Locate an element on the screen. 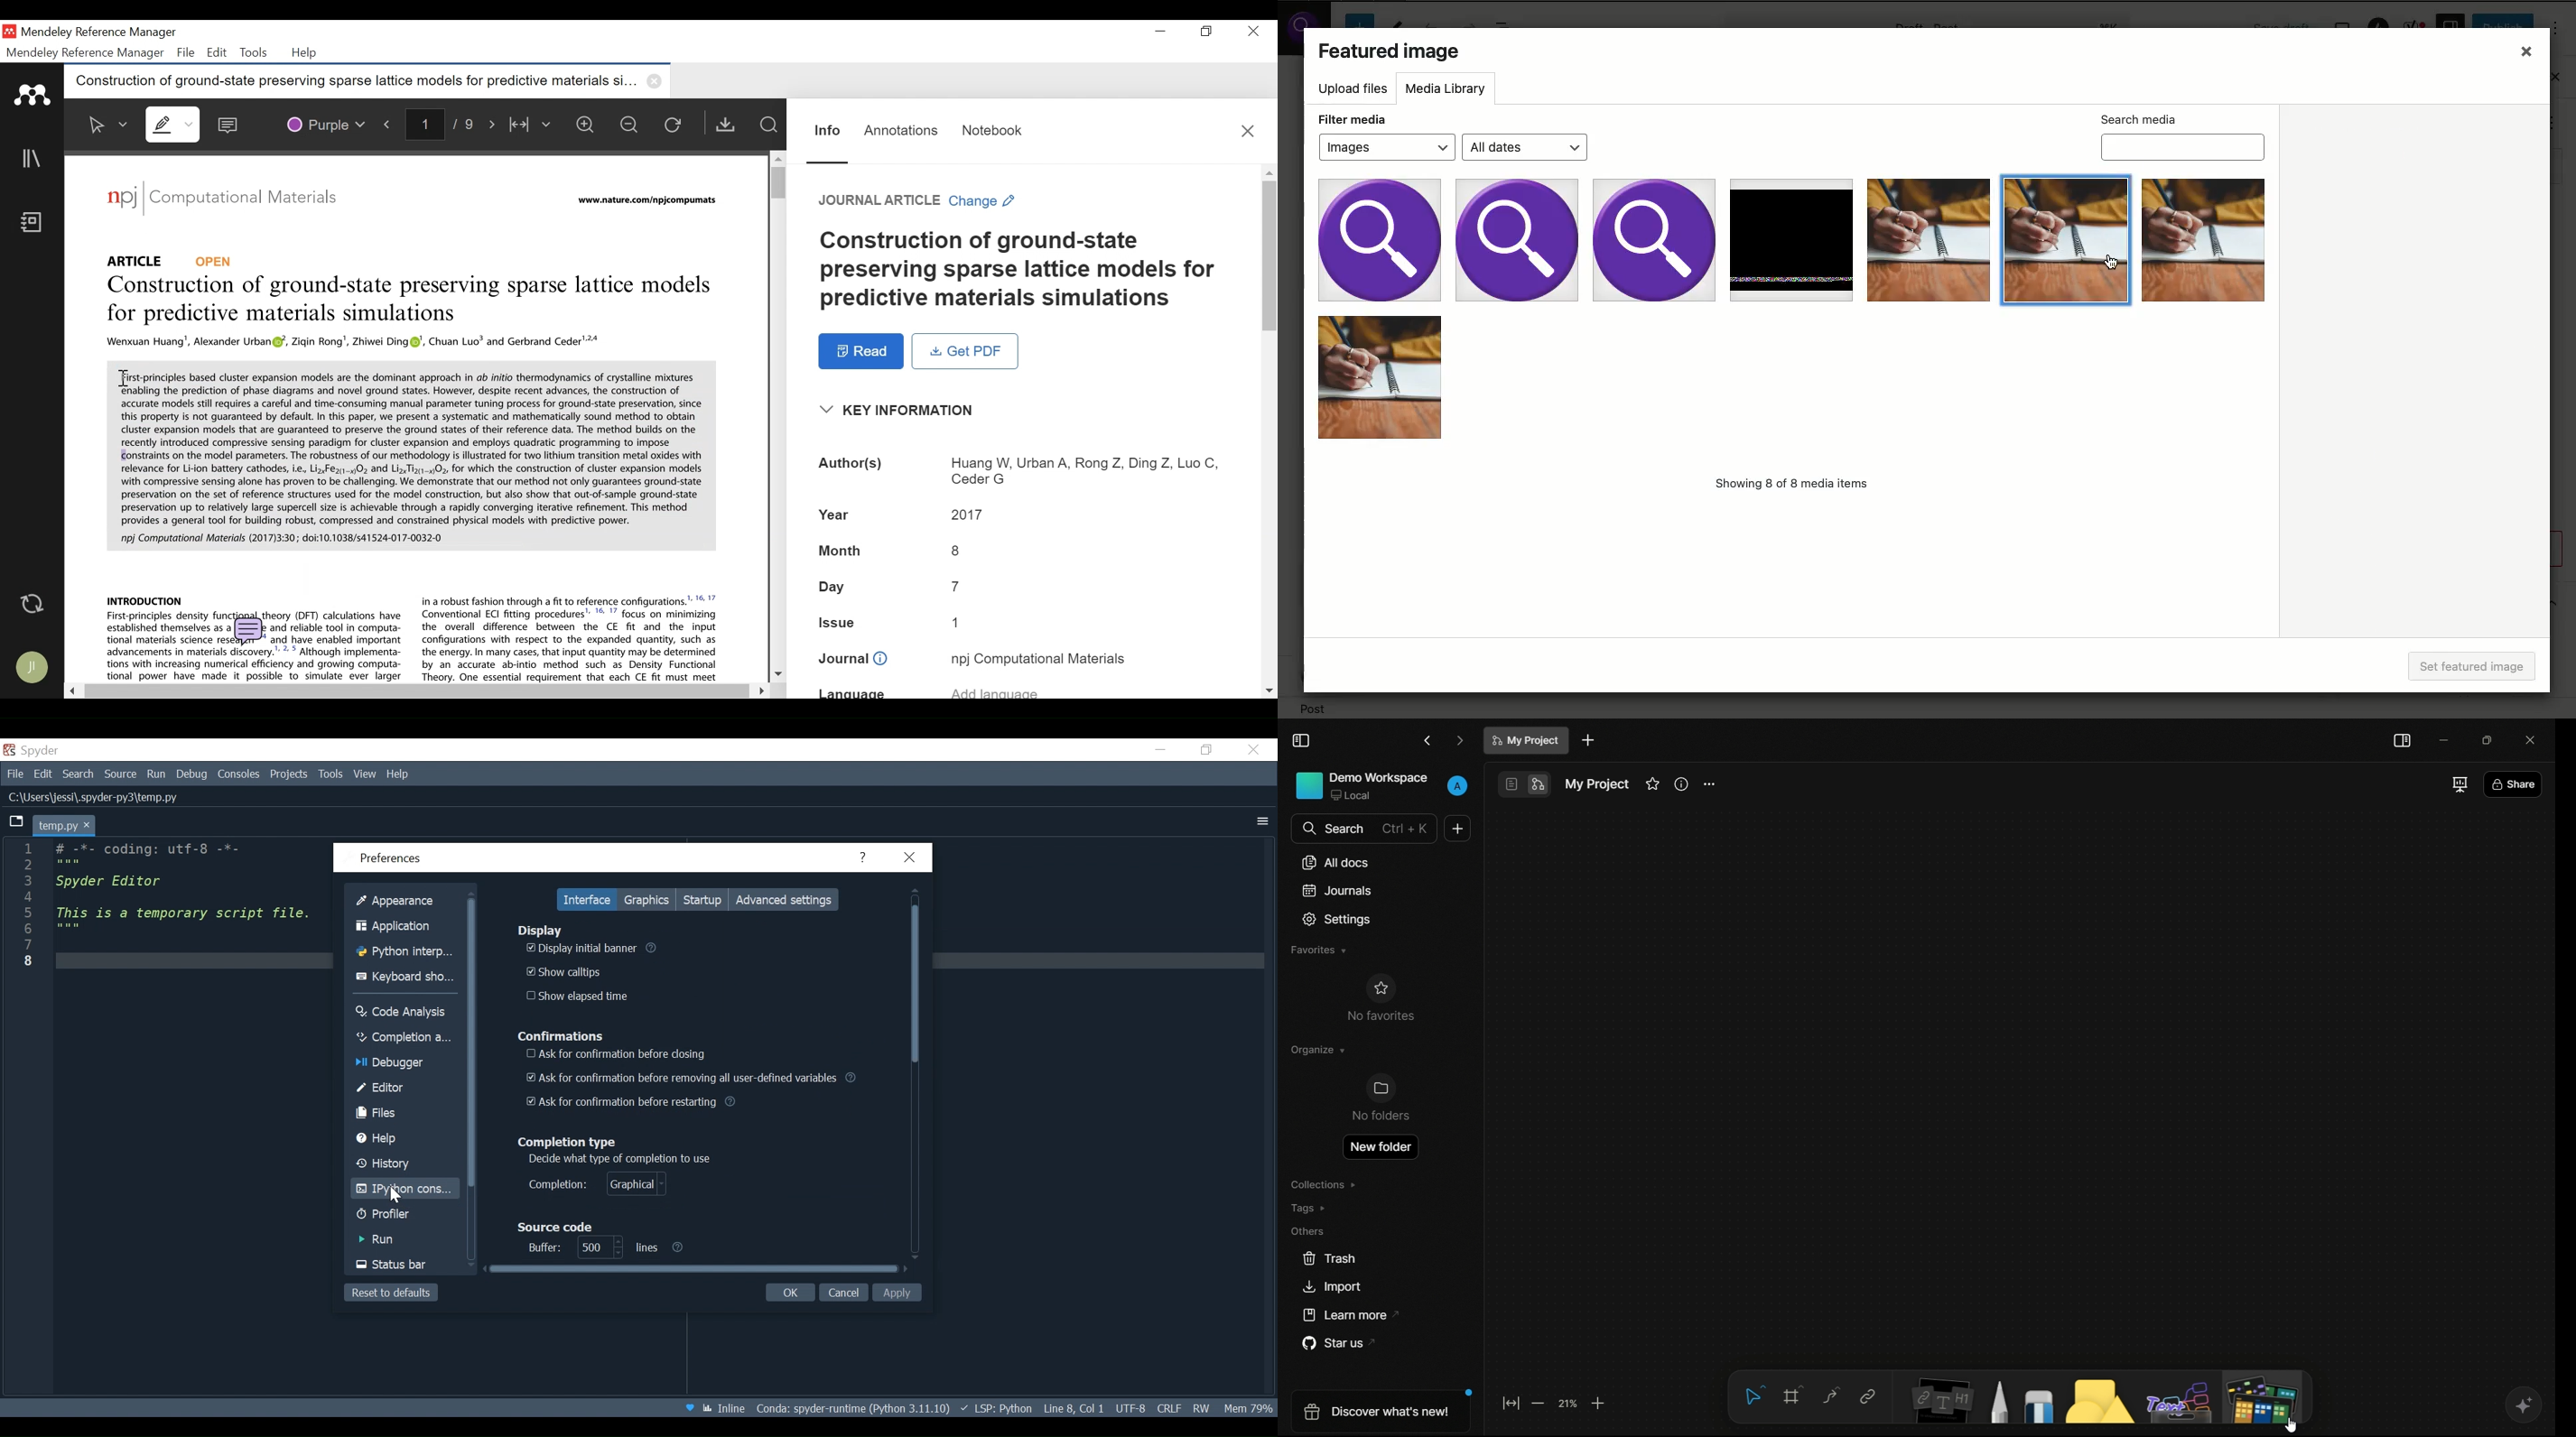 This screenshot has width=2576, height=1456. Avatar is located at coordinates (33, 667).